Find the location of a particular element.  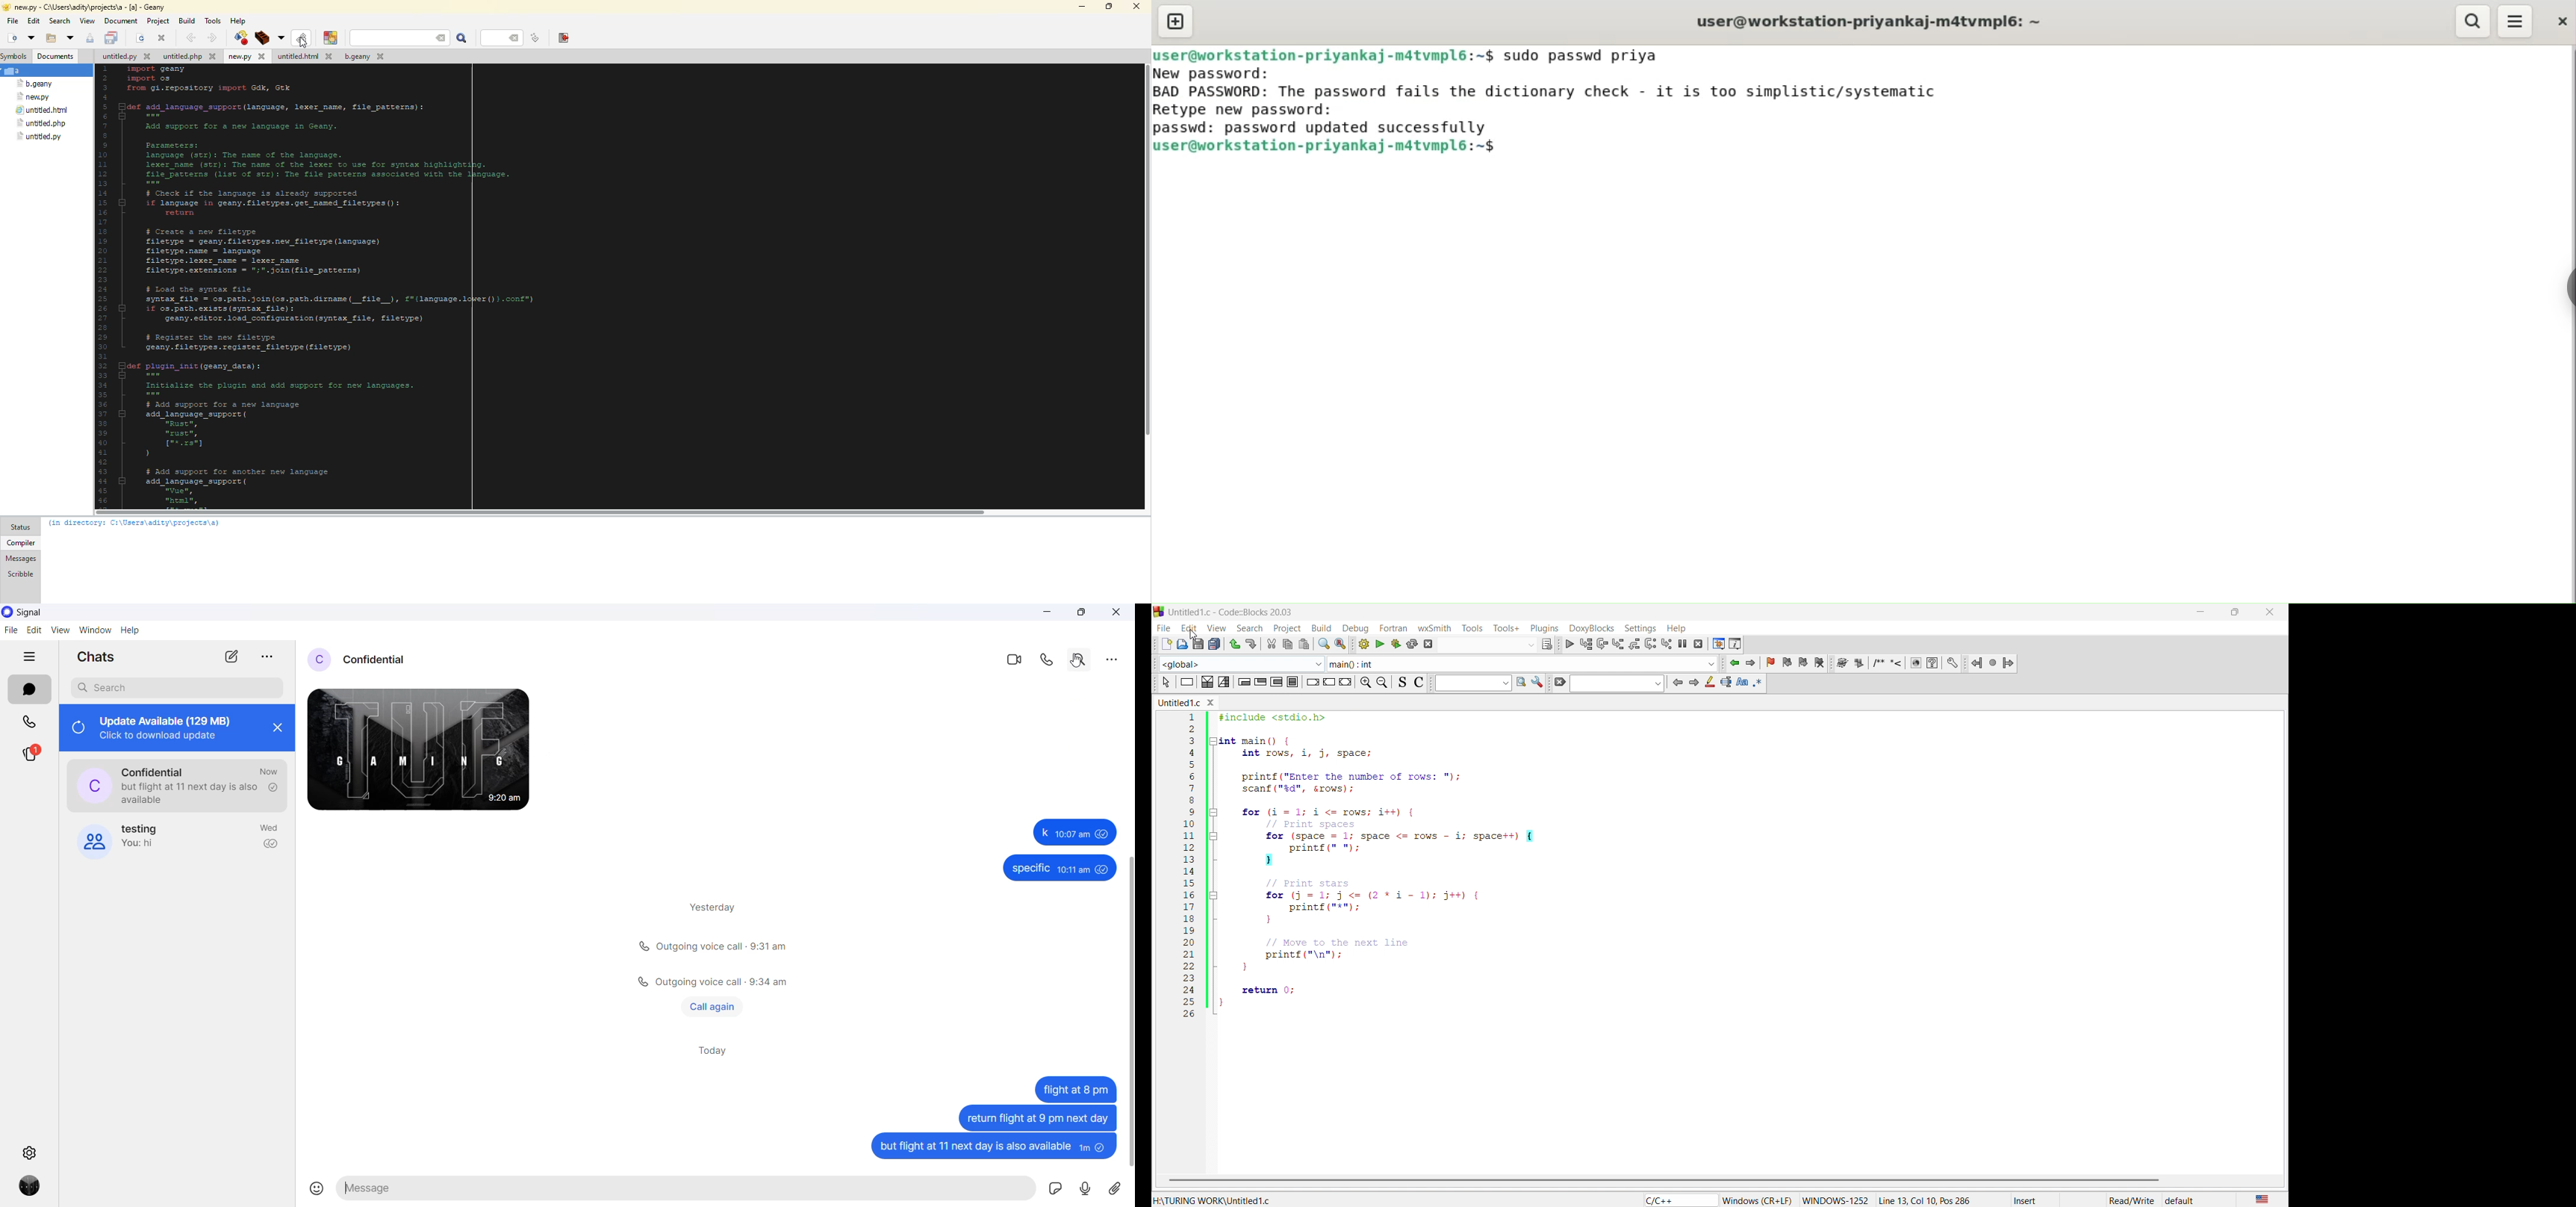

input box is located at coordinates (1470, 683).